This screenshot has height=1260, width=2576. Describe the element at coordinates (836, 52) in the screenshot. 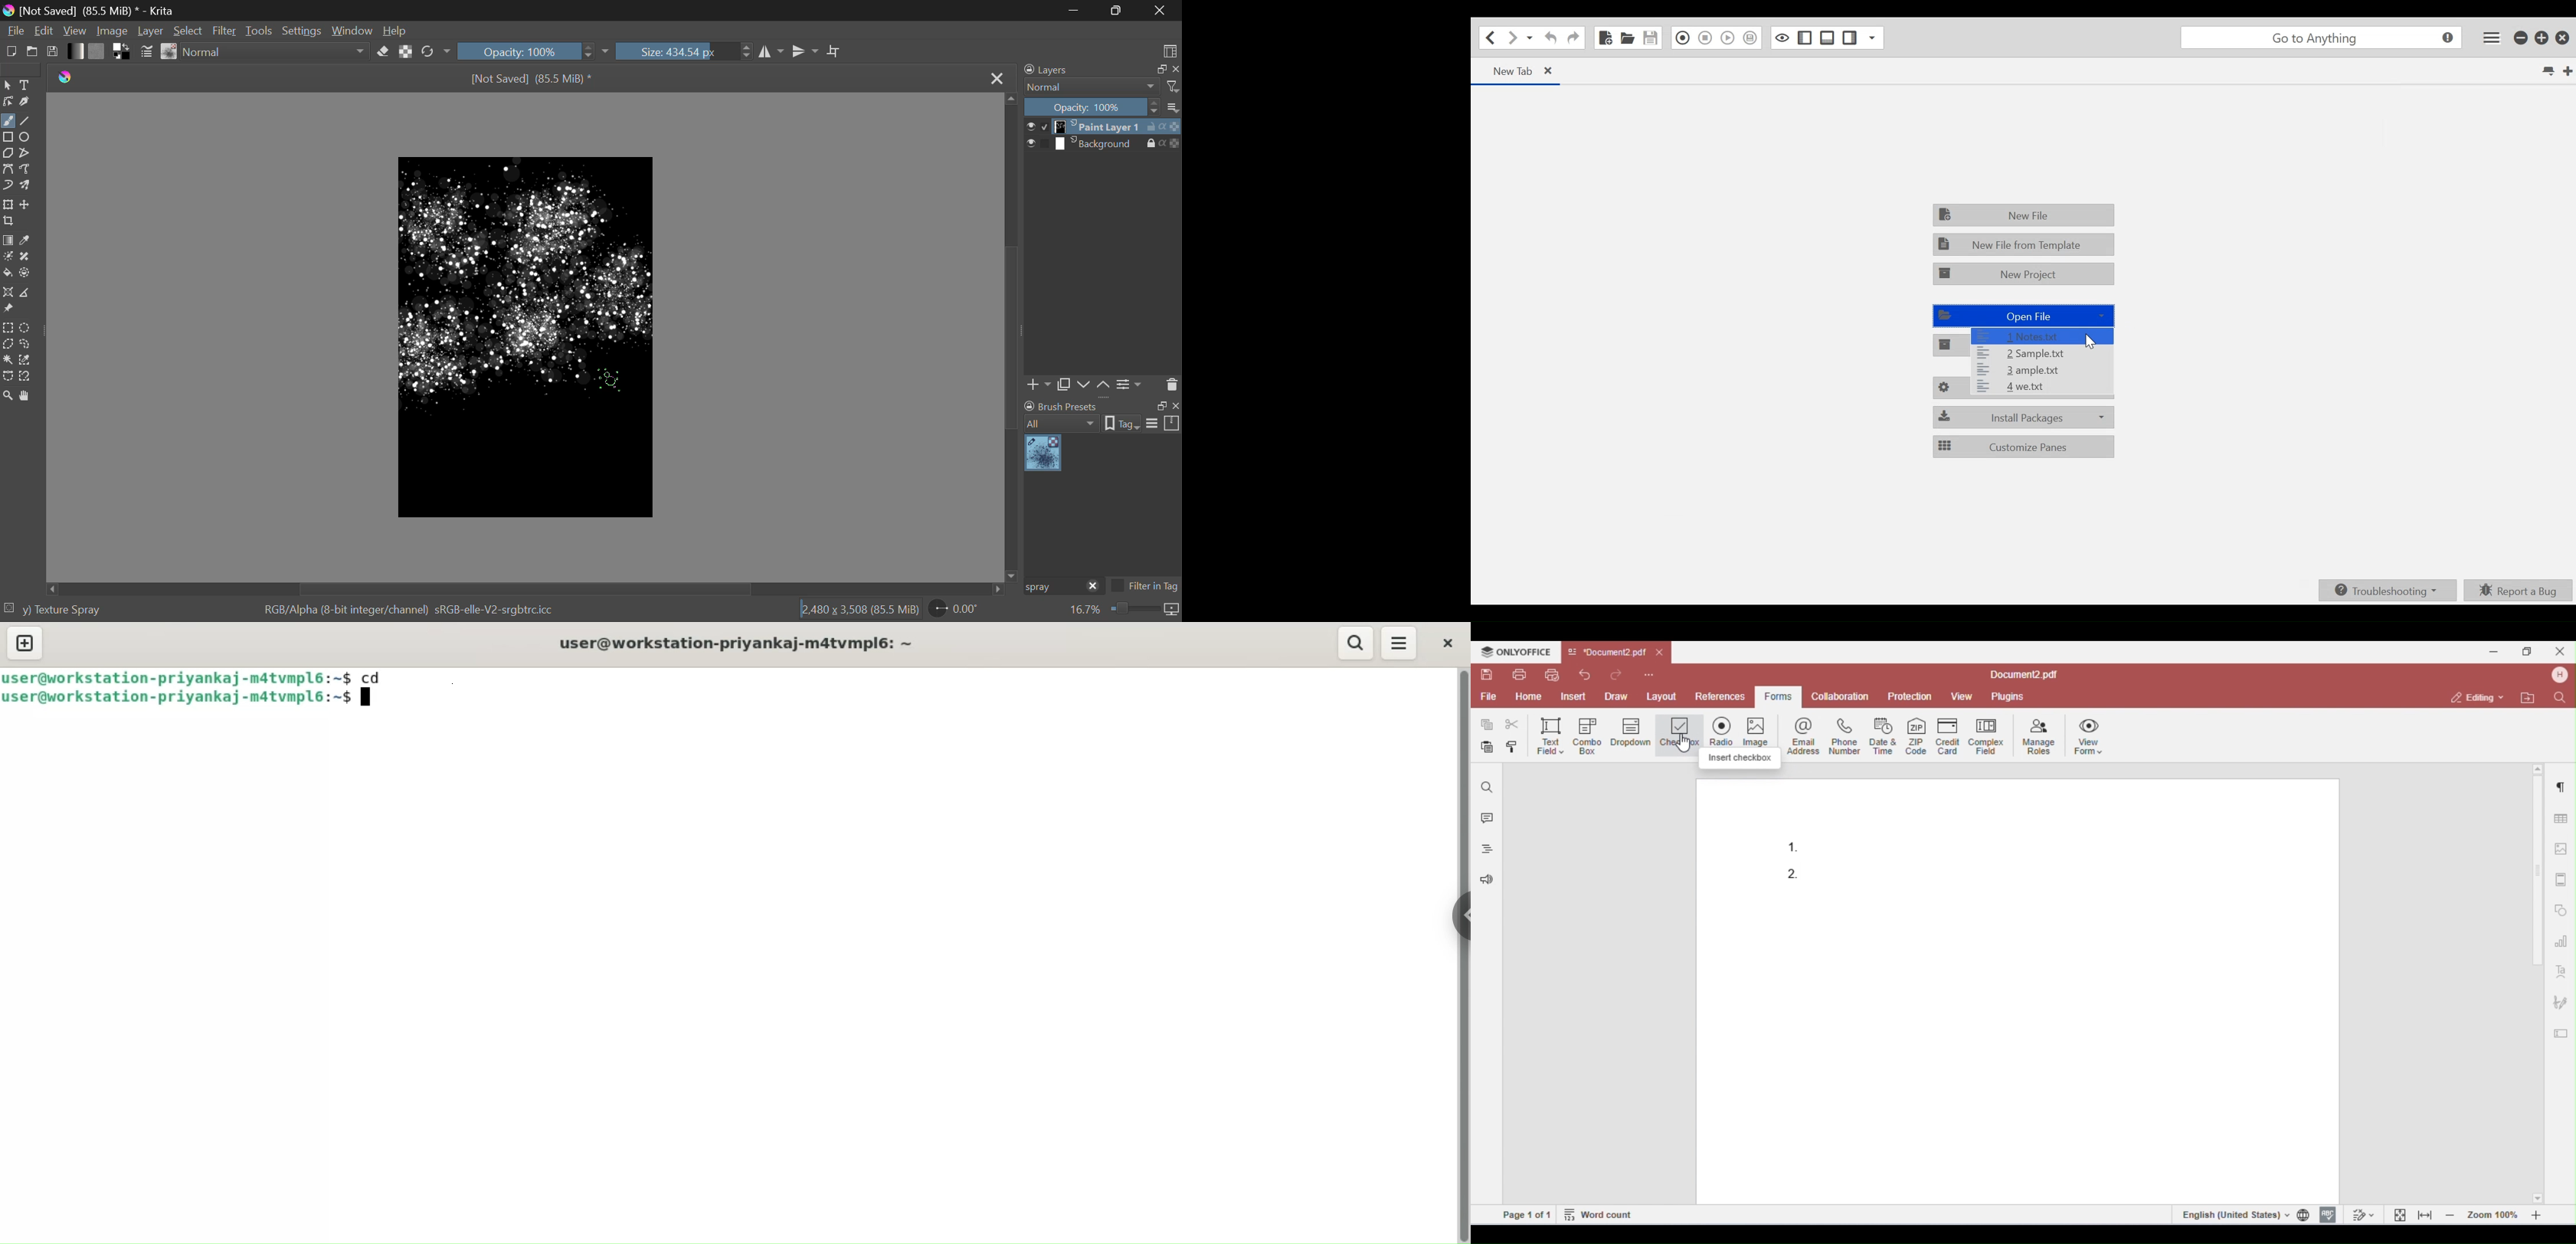

I see `Crop` at that location.